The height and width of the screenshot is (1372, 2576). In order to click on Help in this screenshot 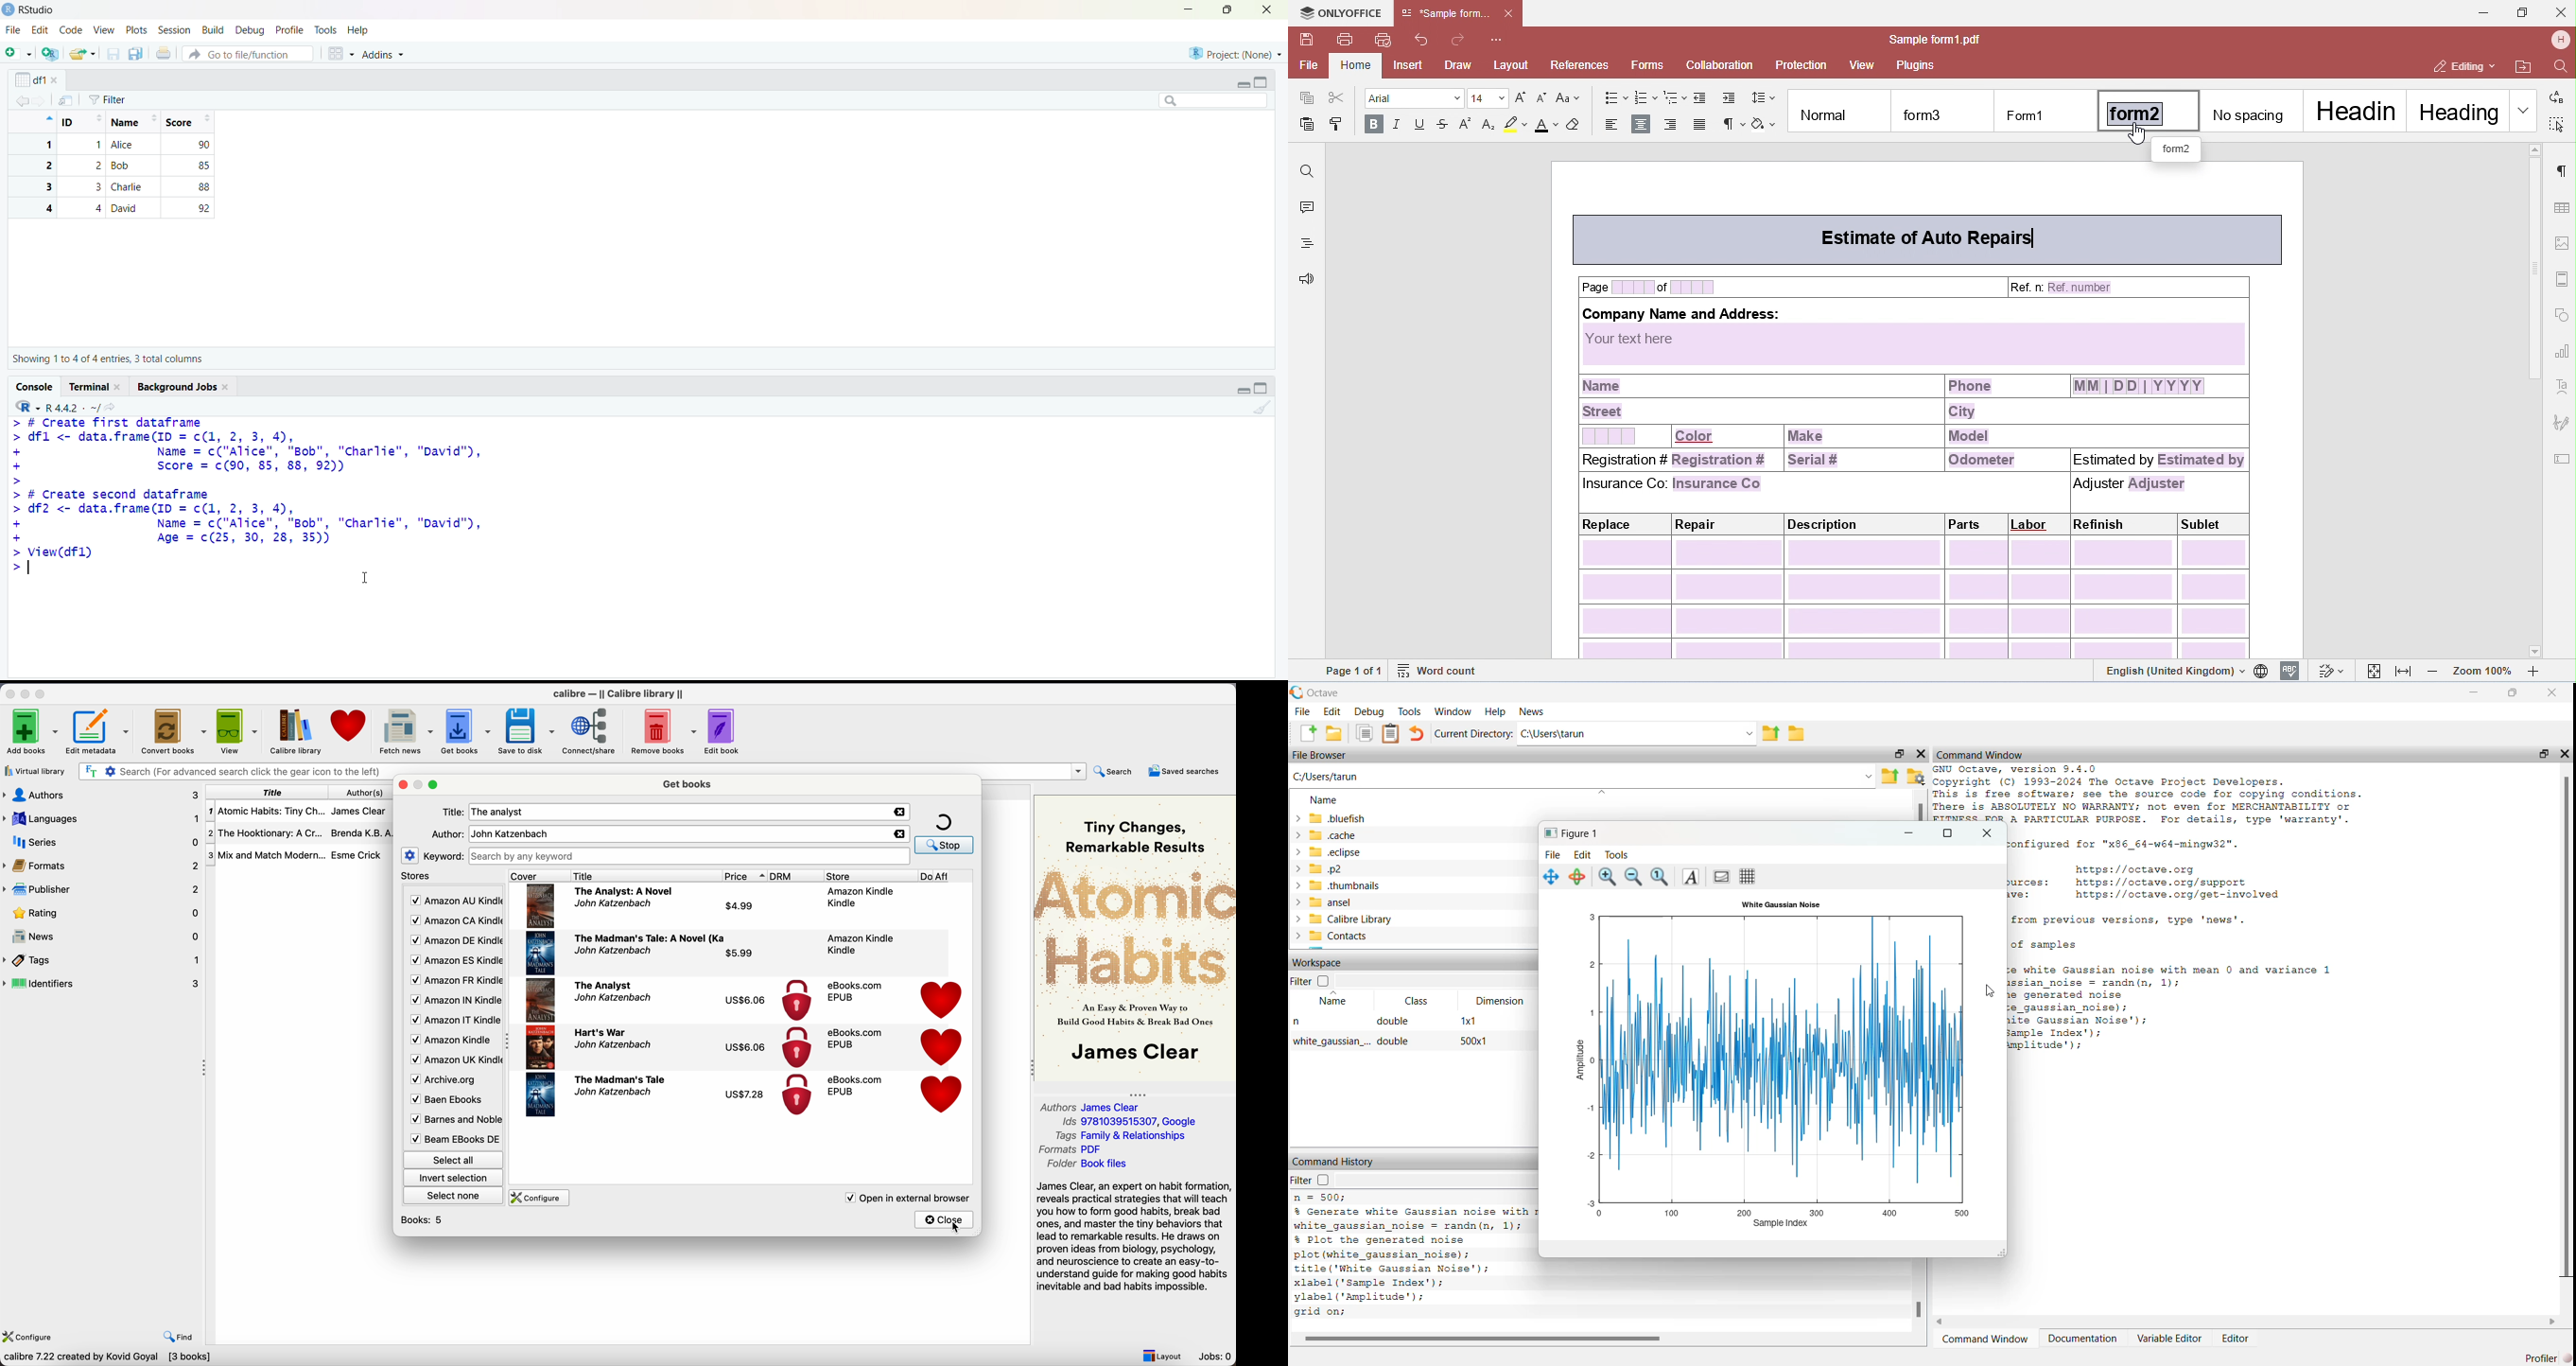, I will do `click(1494, 712)`.